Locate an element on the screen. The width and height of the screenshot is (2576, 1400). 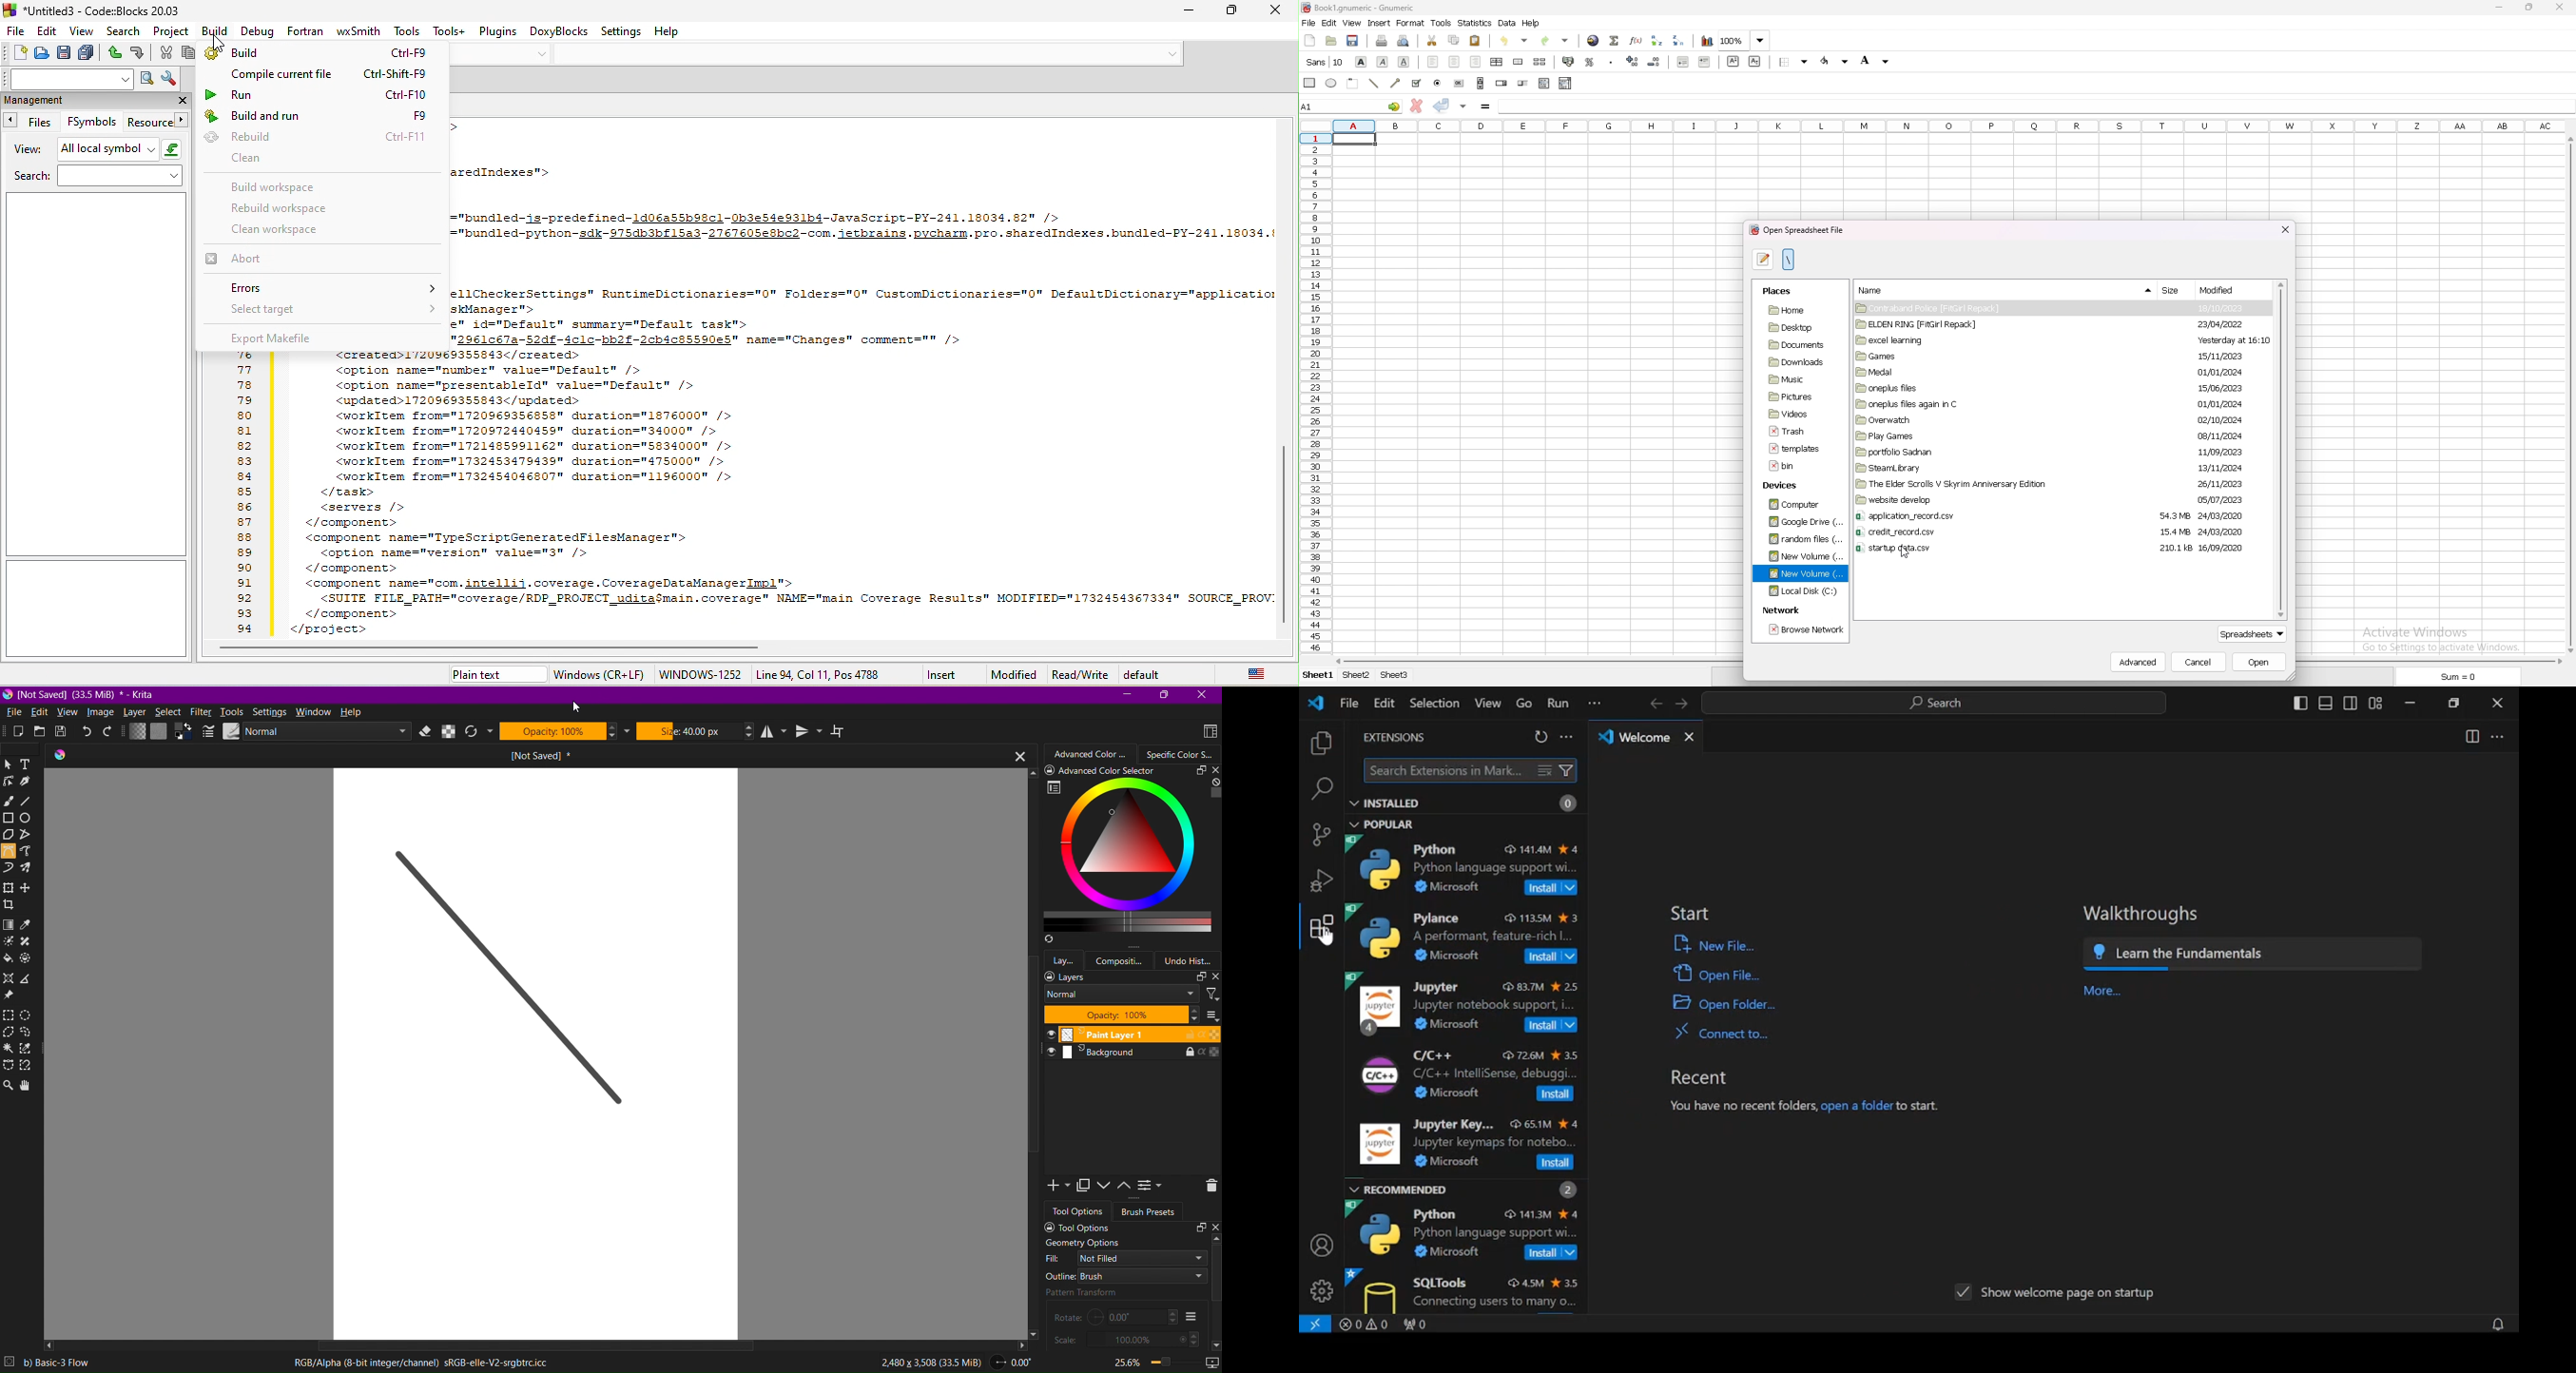
Paint Layer 1 is located at coordinates (1128, 1035).